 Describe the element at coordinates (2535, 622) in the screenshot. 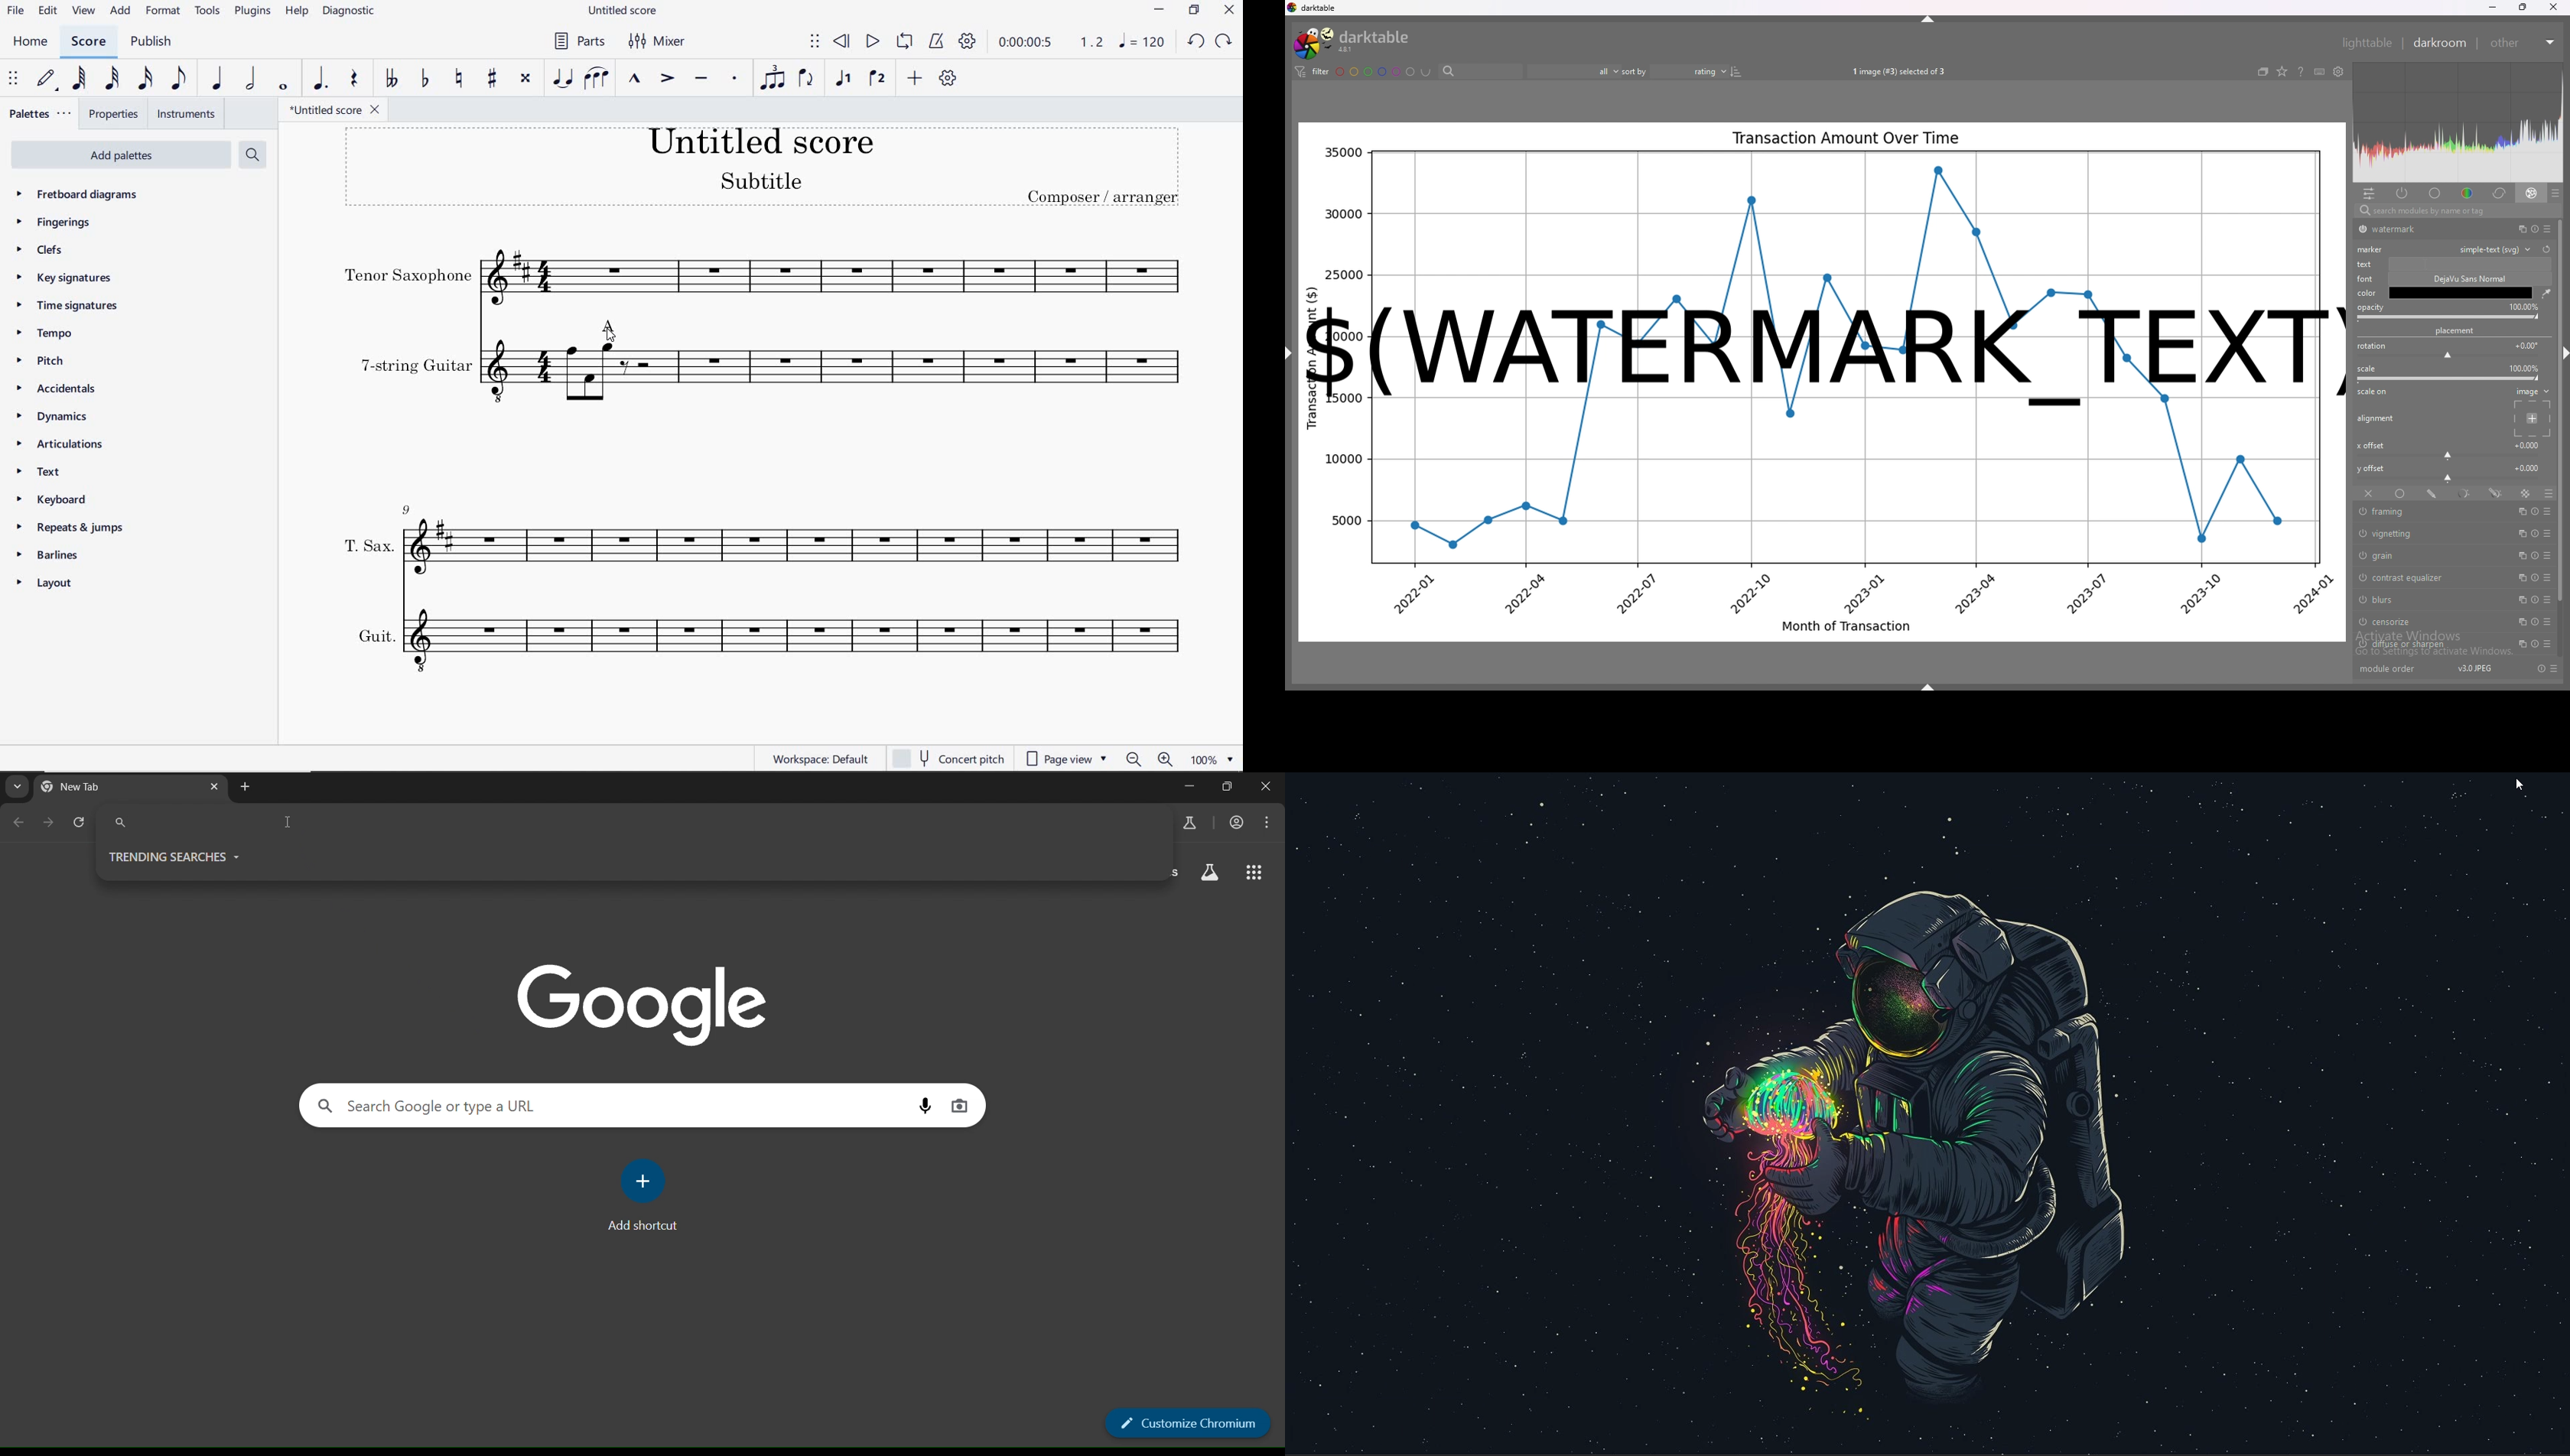

I see `reset` at that location.